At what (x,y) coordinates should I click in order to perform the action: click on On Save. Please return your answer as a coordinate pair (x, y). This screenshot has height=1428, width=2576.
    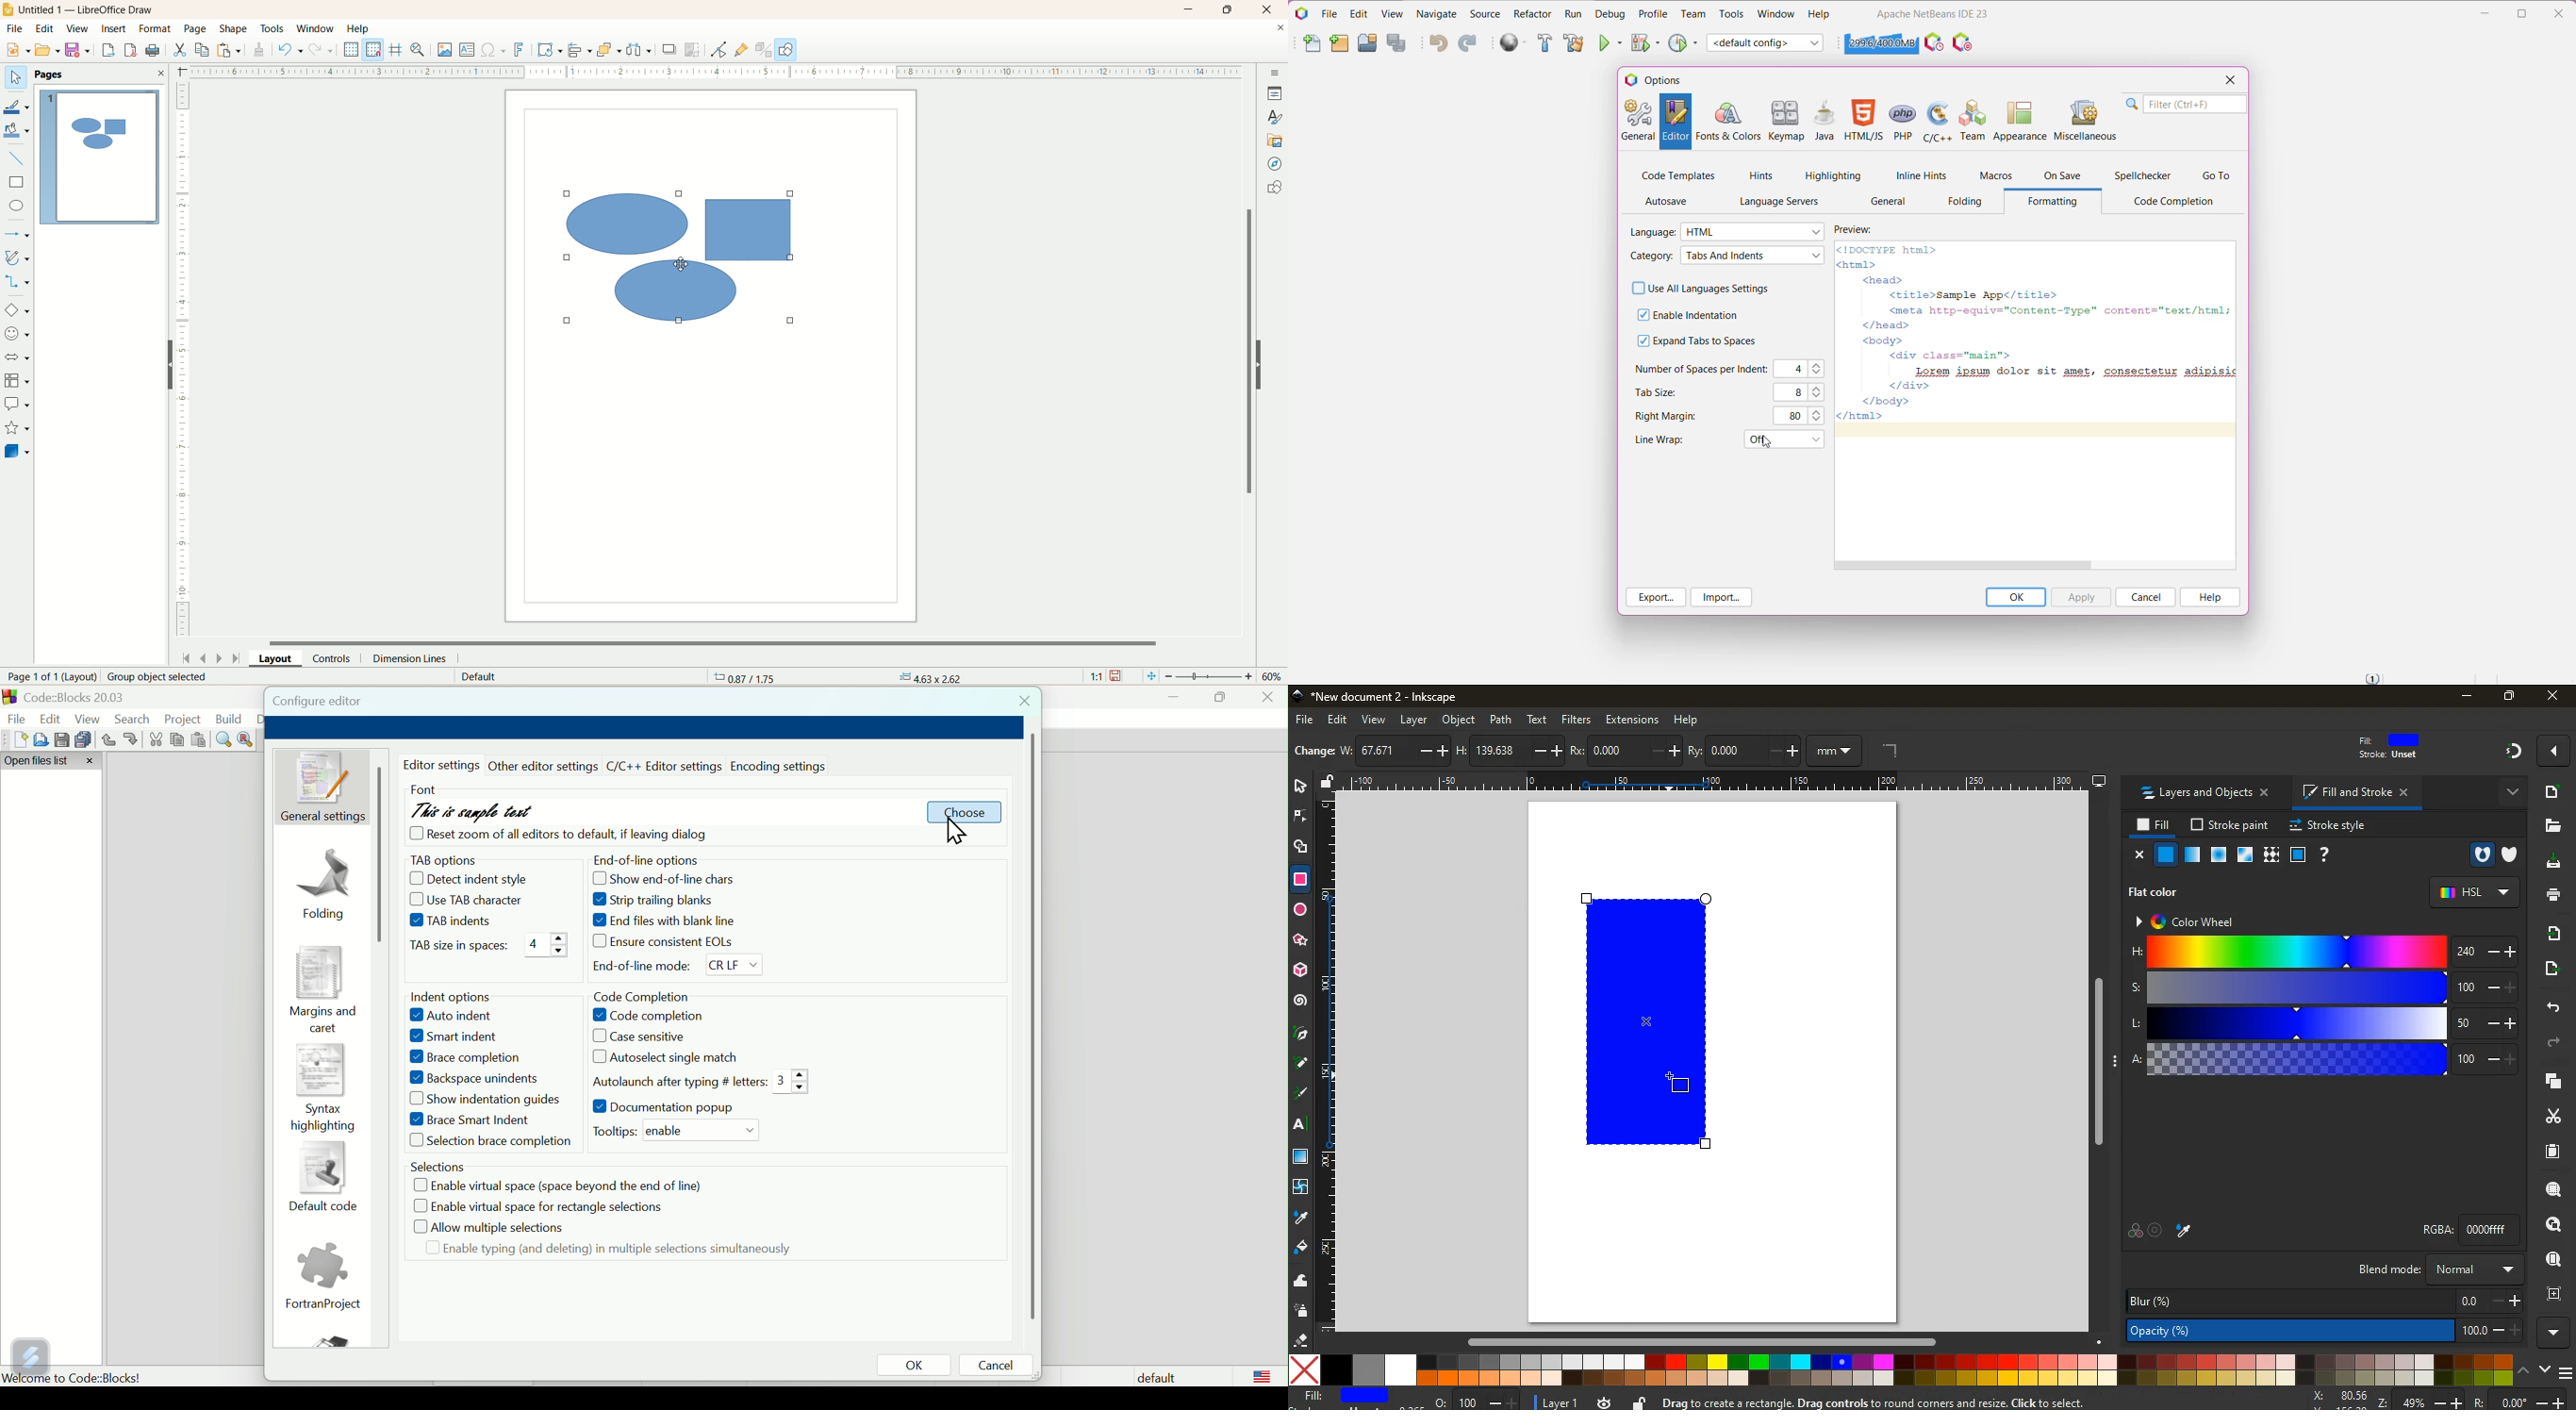
    Looking at the image, I should click on (2064, 176).